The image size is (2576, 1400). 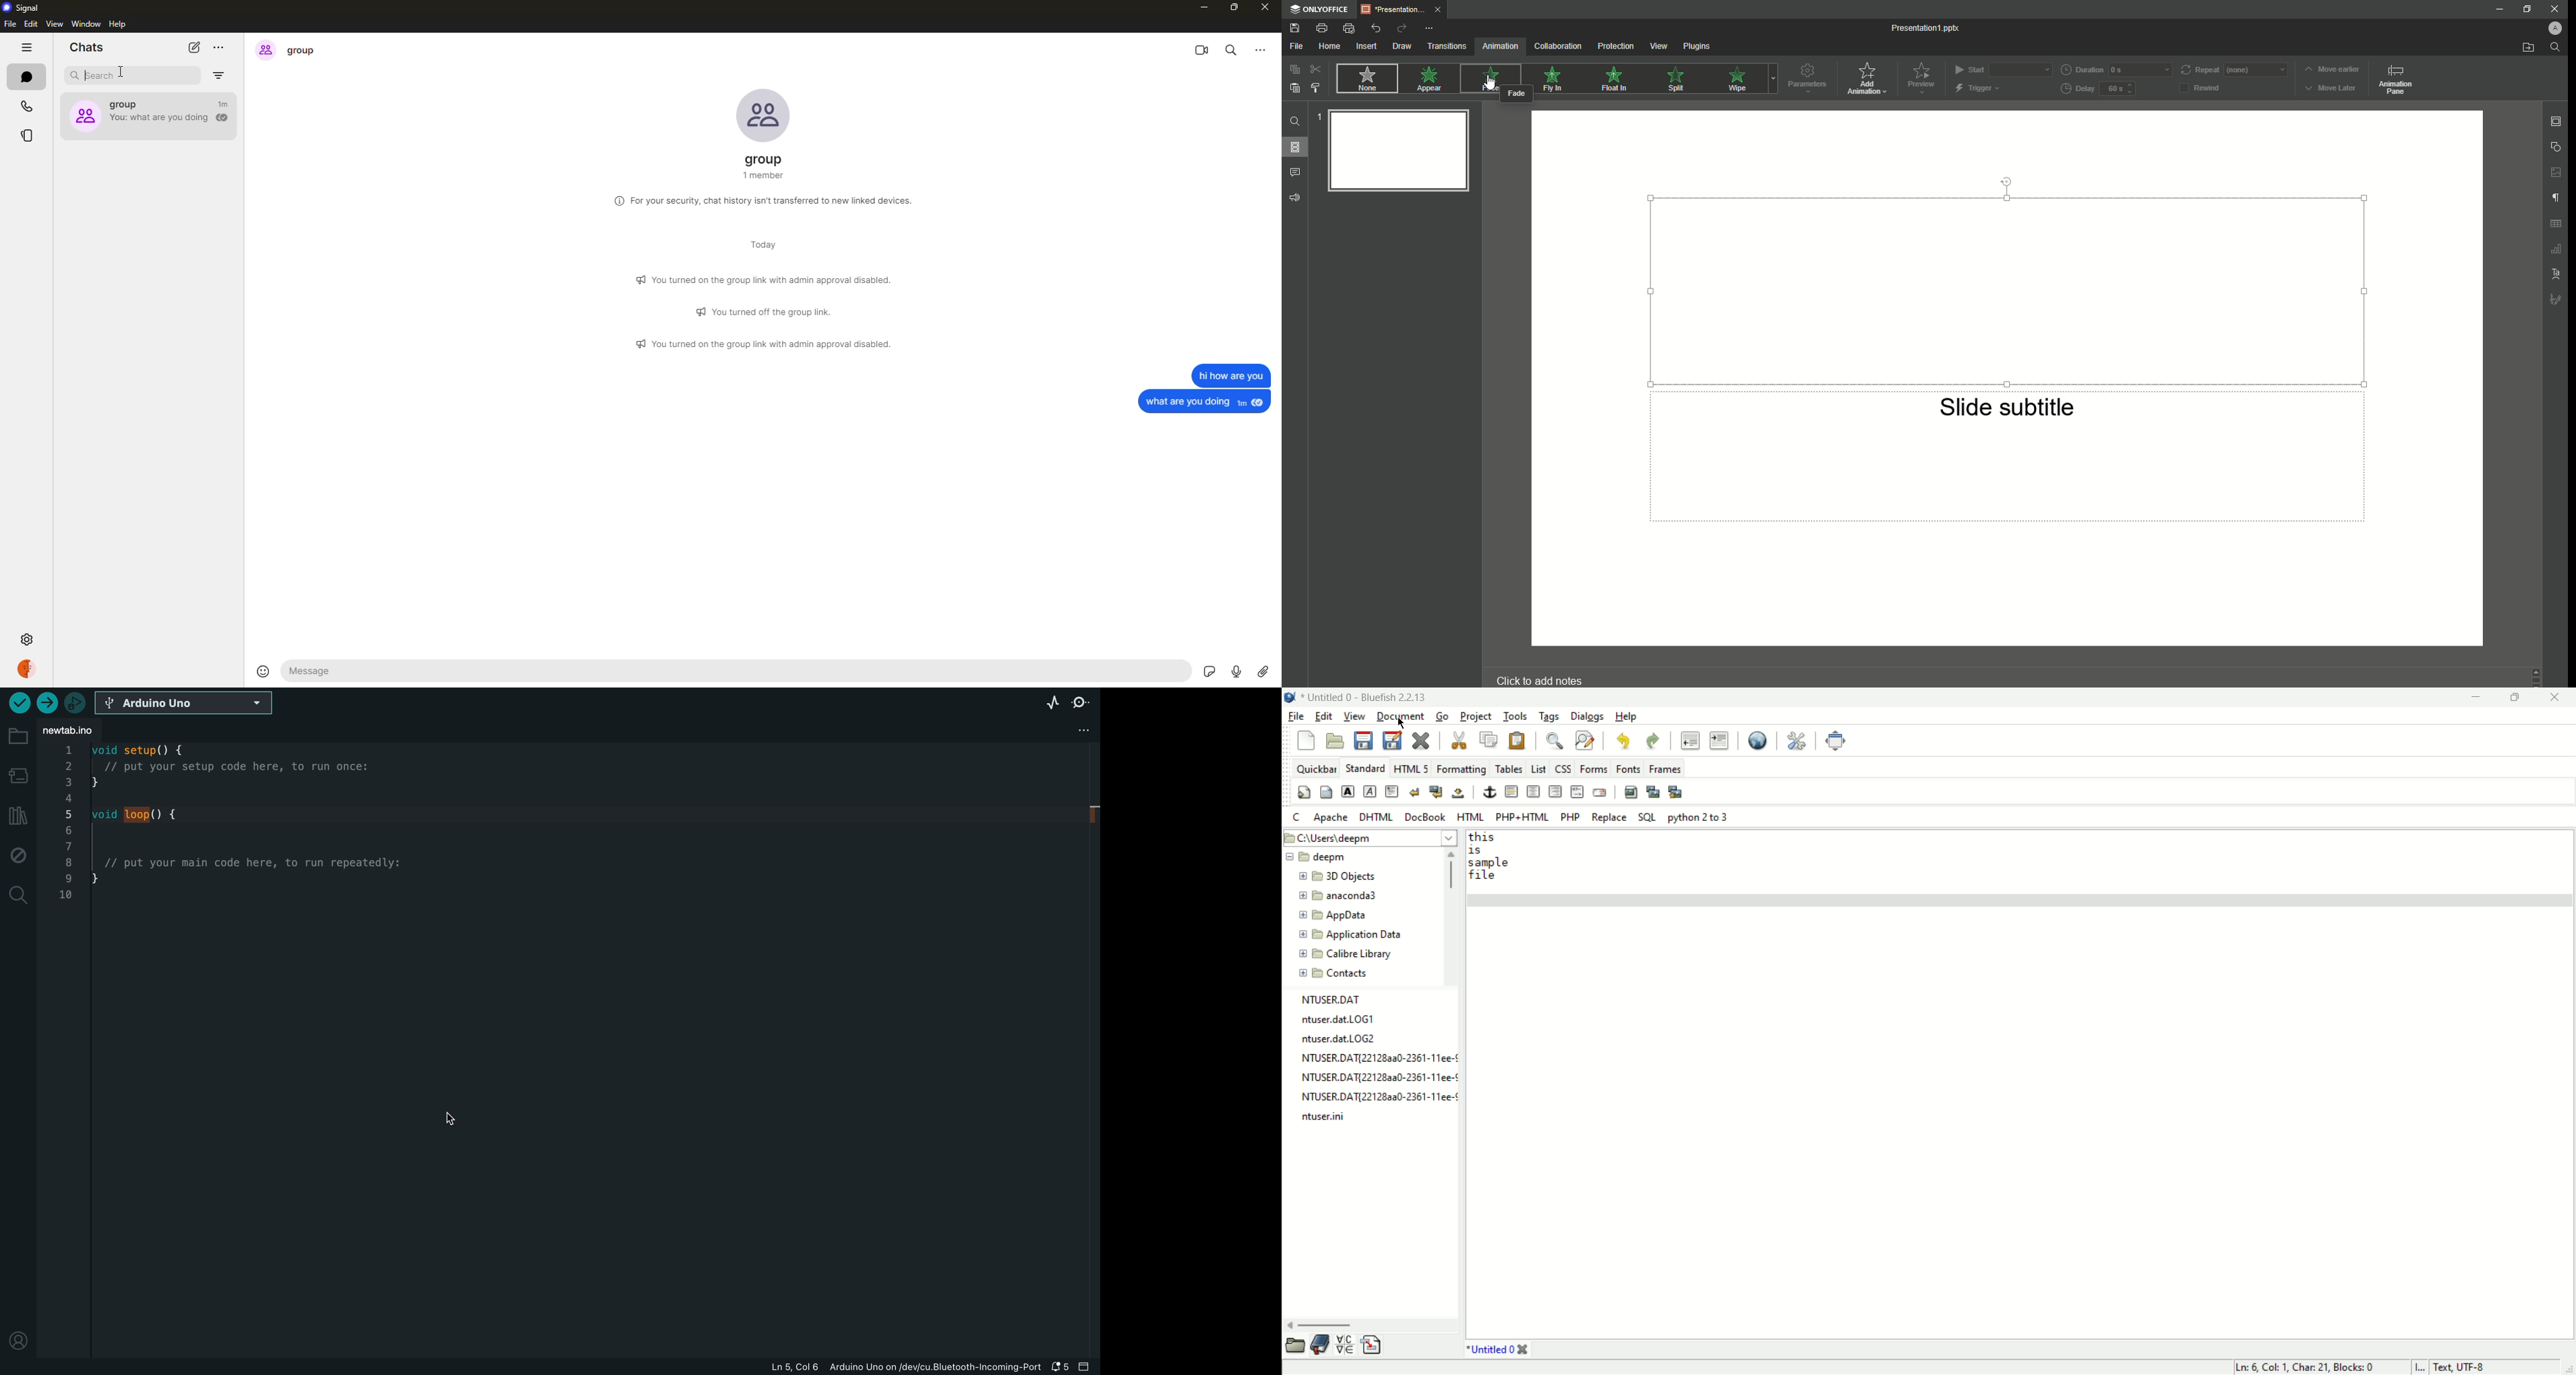 What do you see at coordinates (766, 344) in the screenshot?
I see `info` at bounding box center [766, 344].